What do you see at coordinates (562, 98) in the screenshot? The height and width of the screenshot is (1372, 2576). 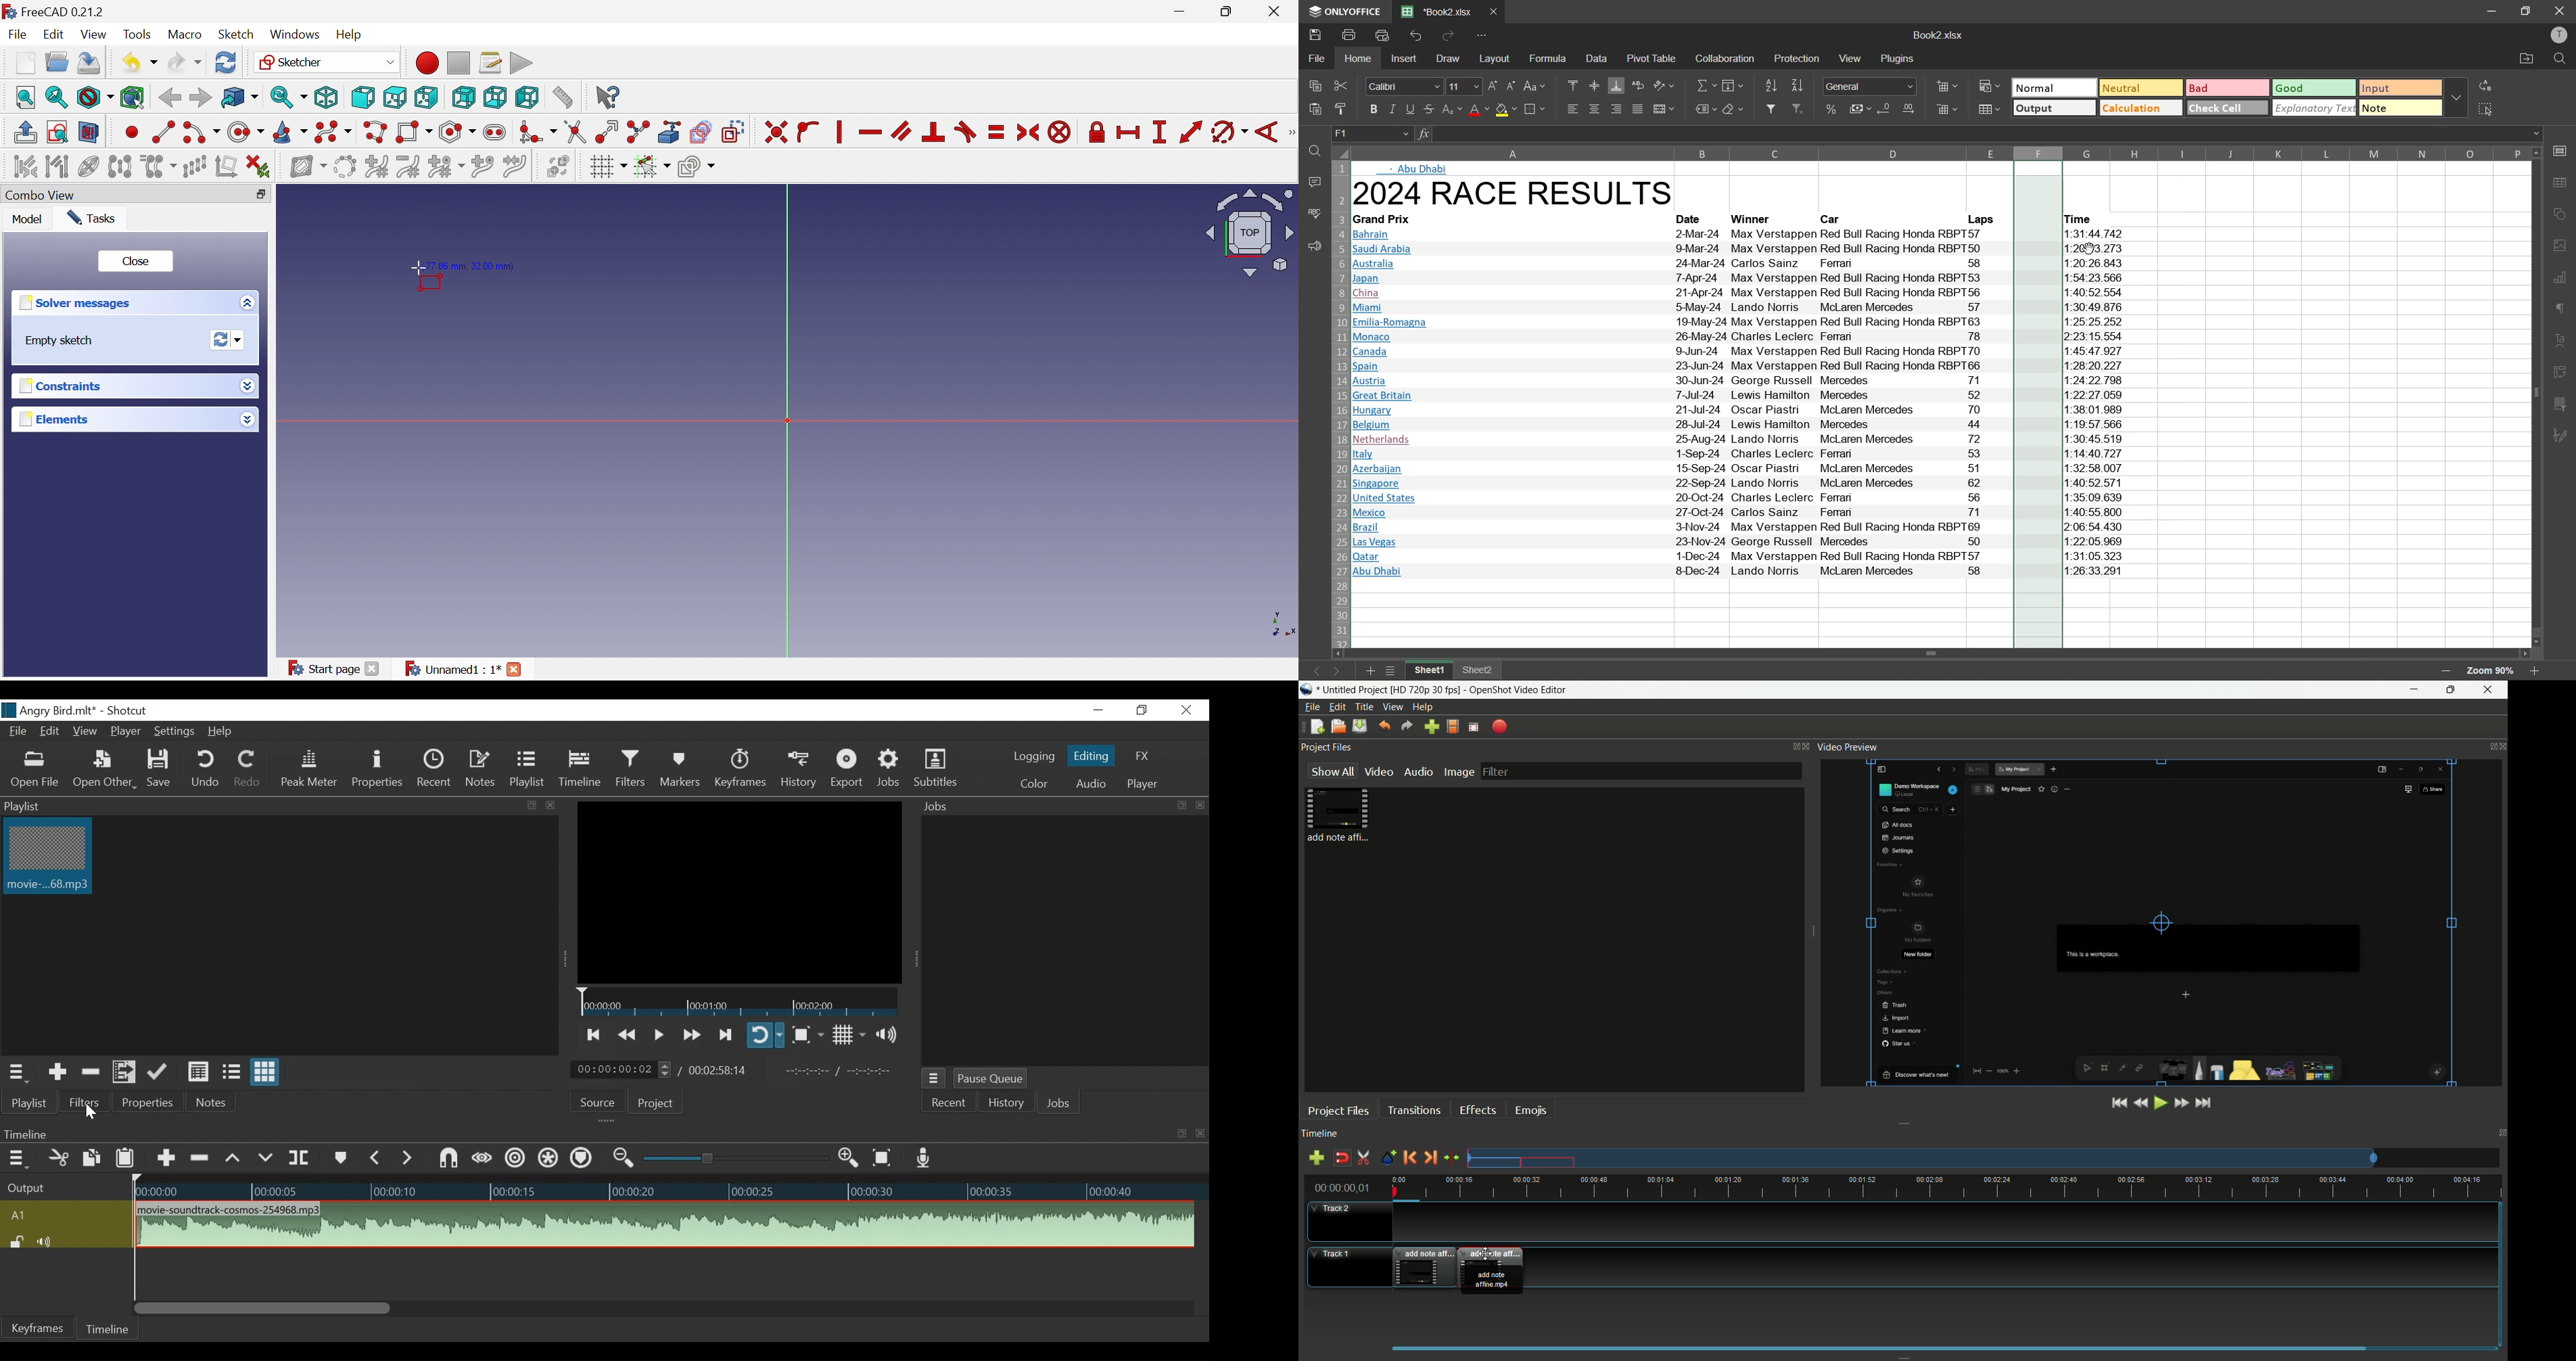 I see `Measure distance` at bounding box center [562, 98].